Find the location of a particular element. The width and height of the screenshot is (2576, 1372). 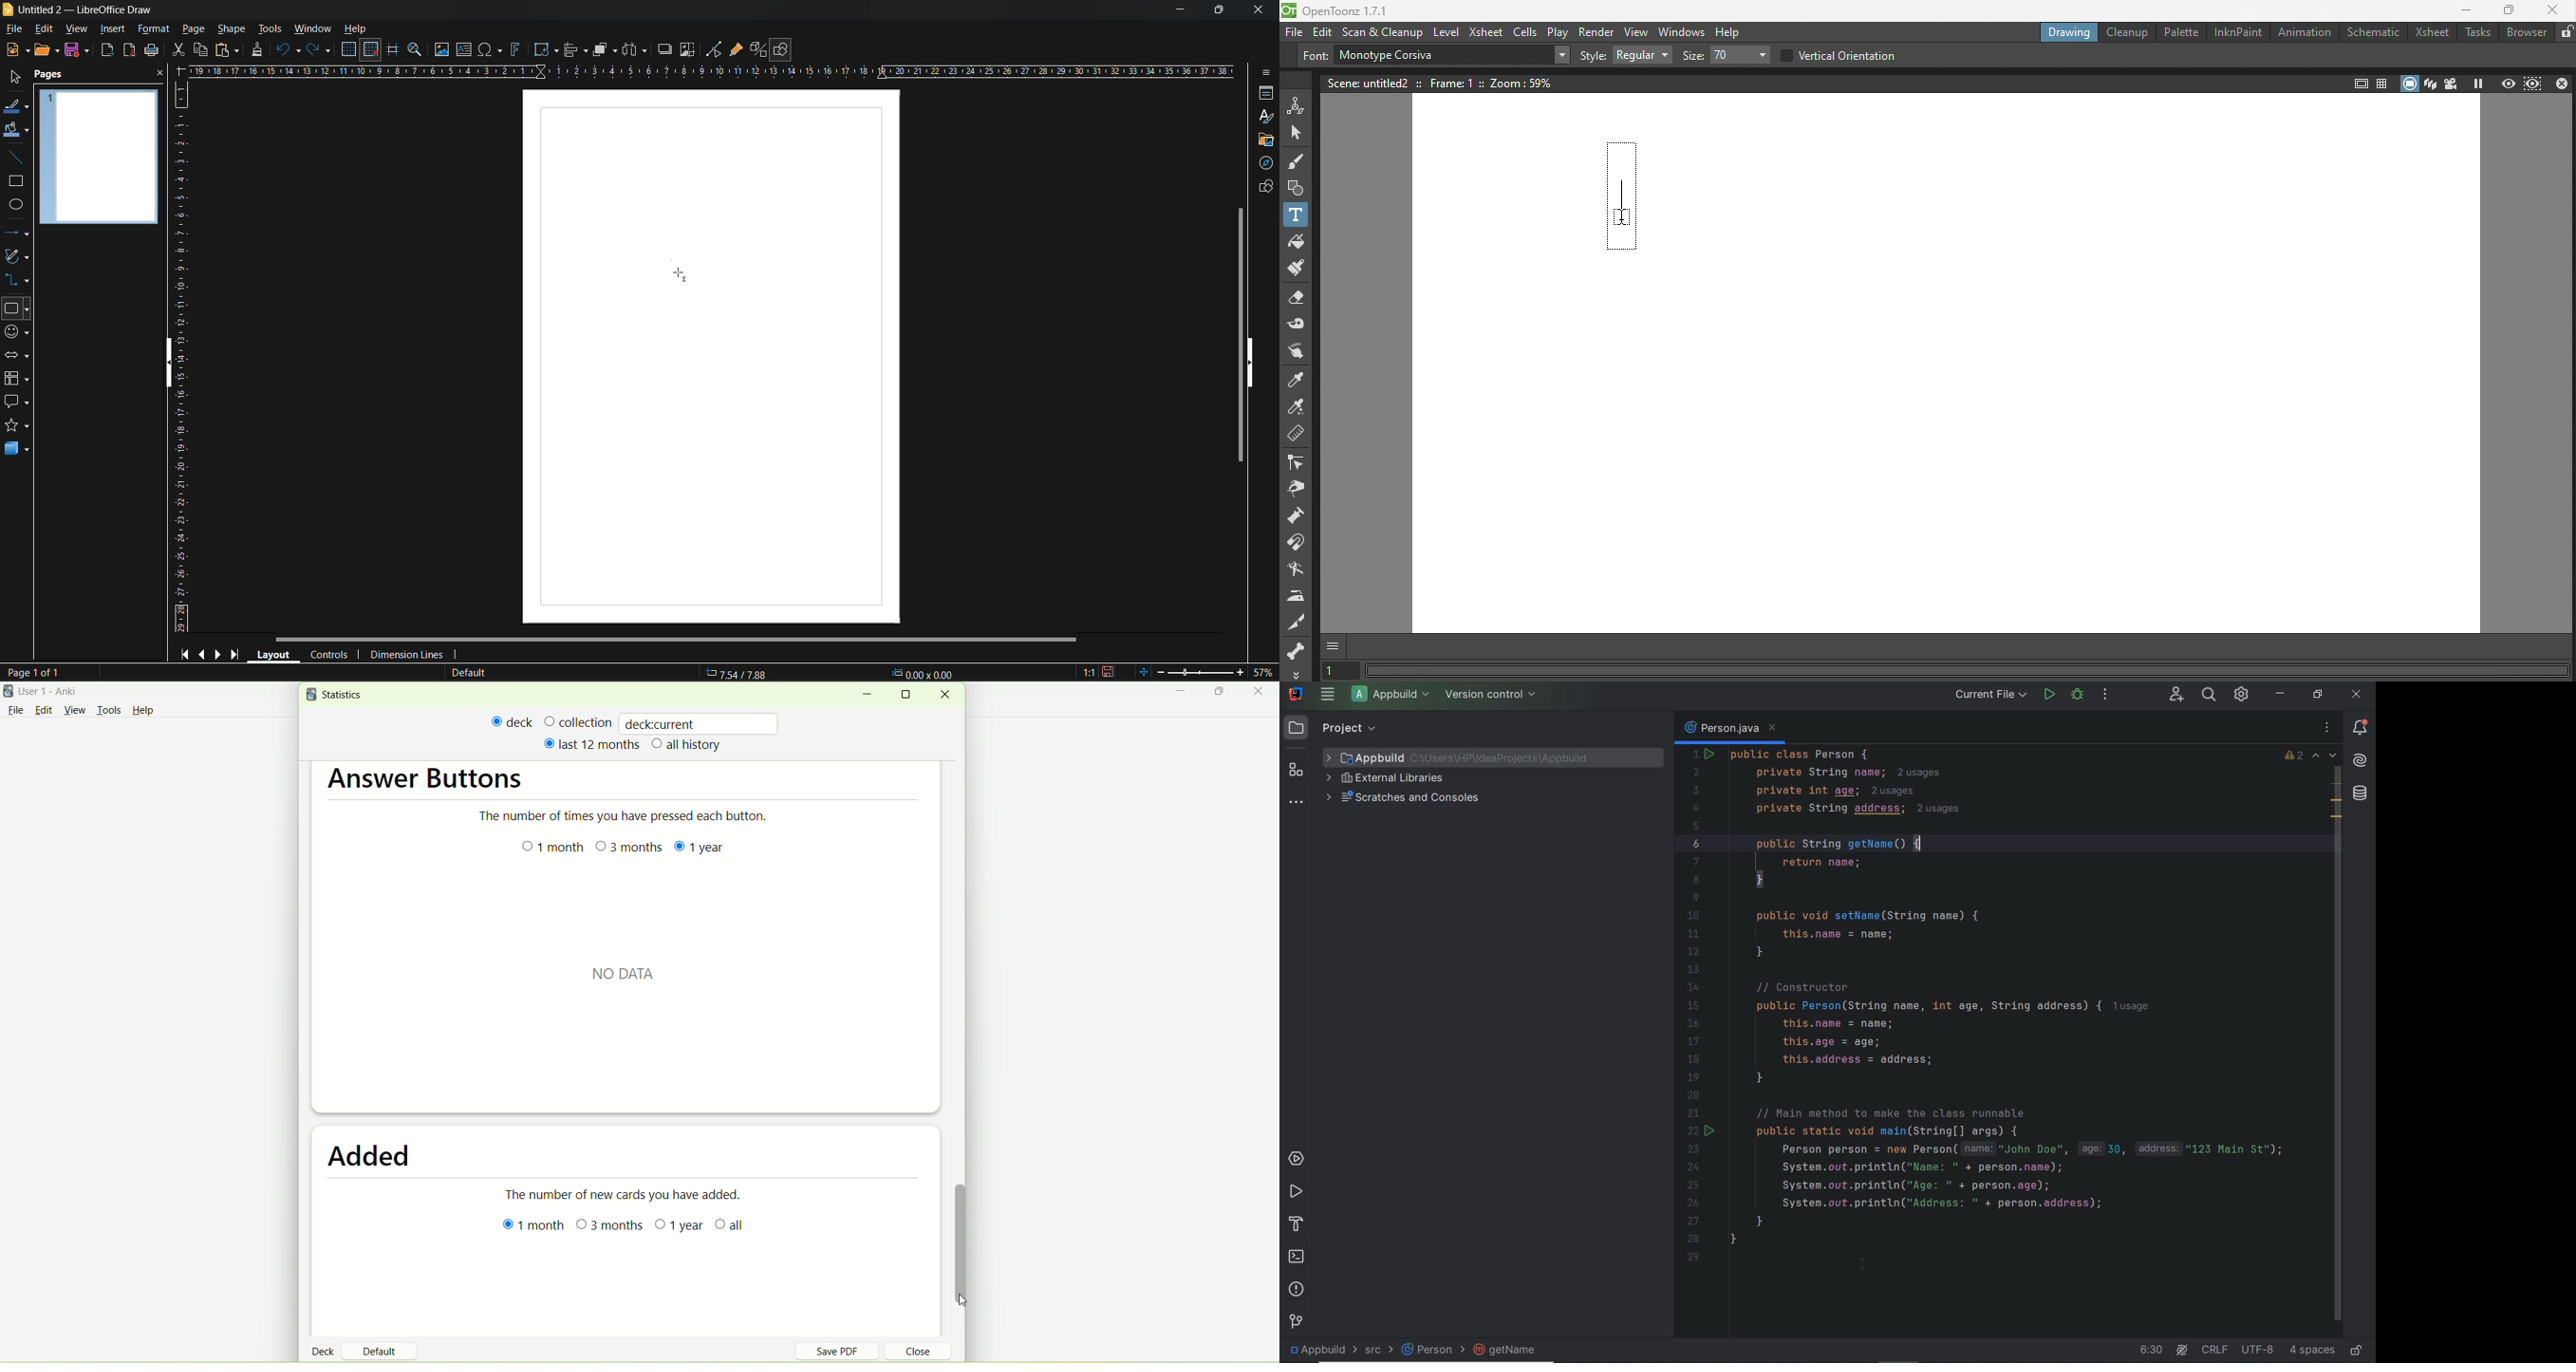

Text box is located at coordinates (1436, 56).